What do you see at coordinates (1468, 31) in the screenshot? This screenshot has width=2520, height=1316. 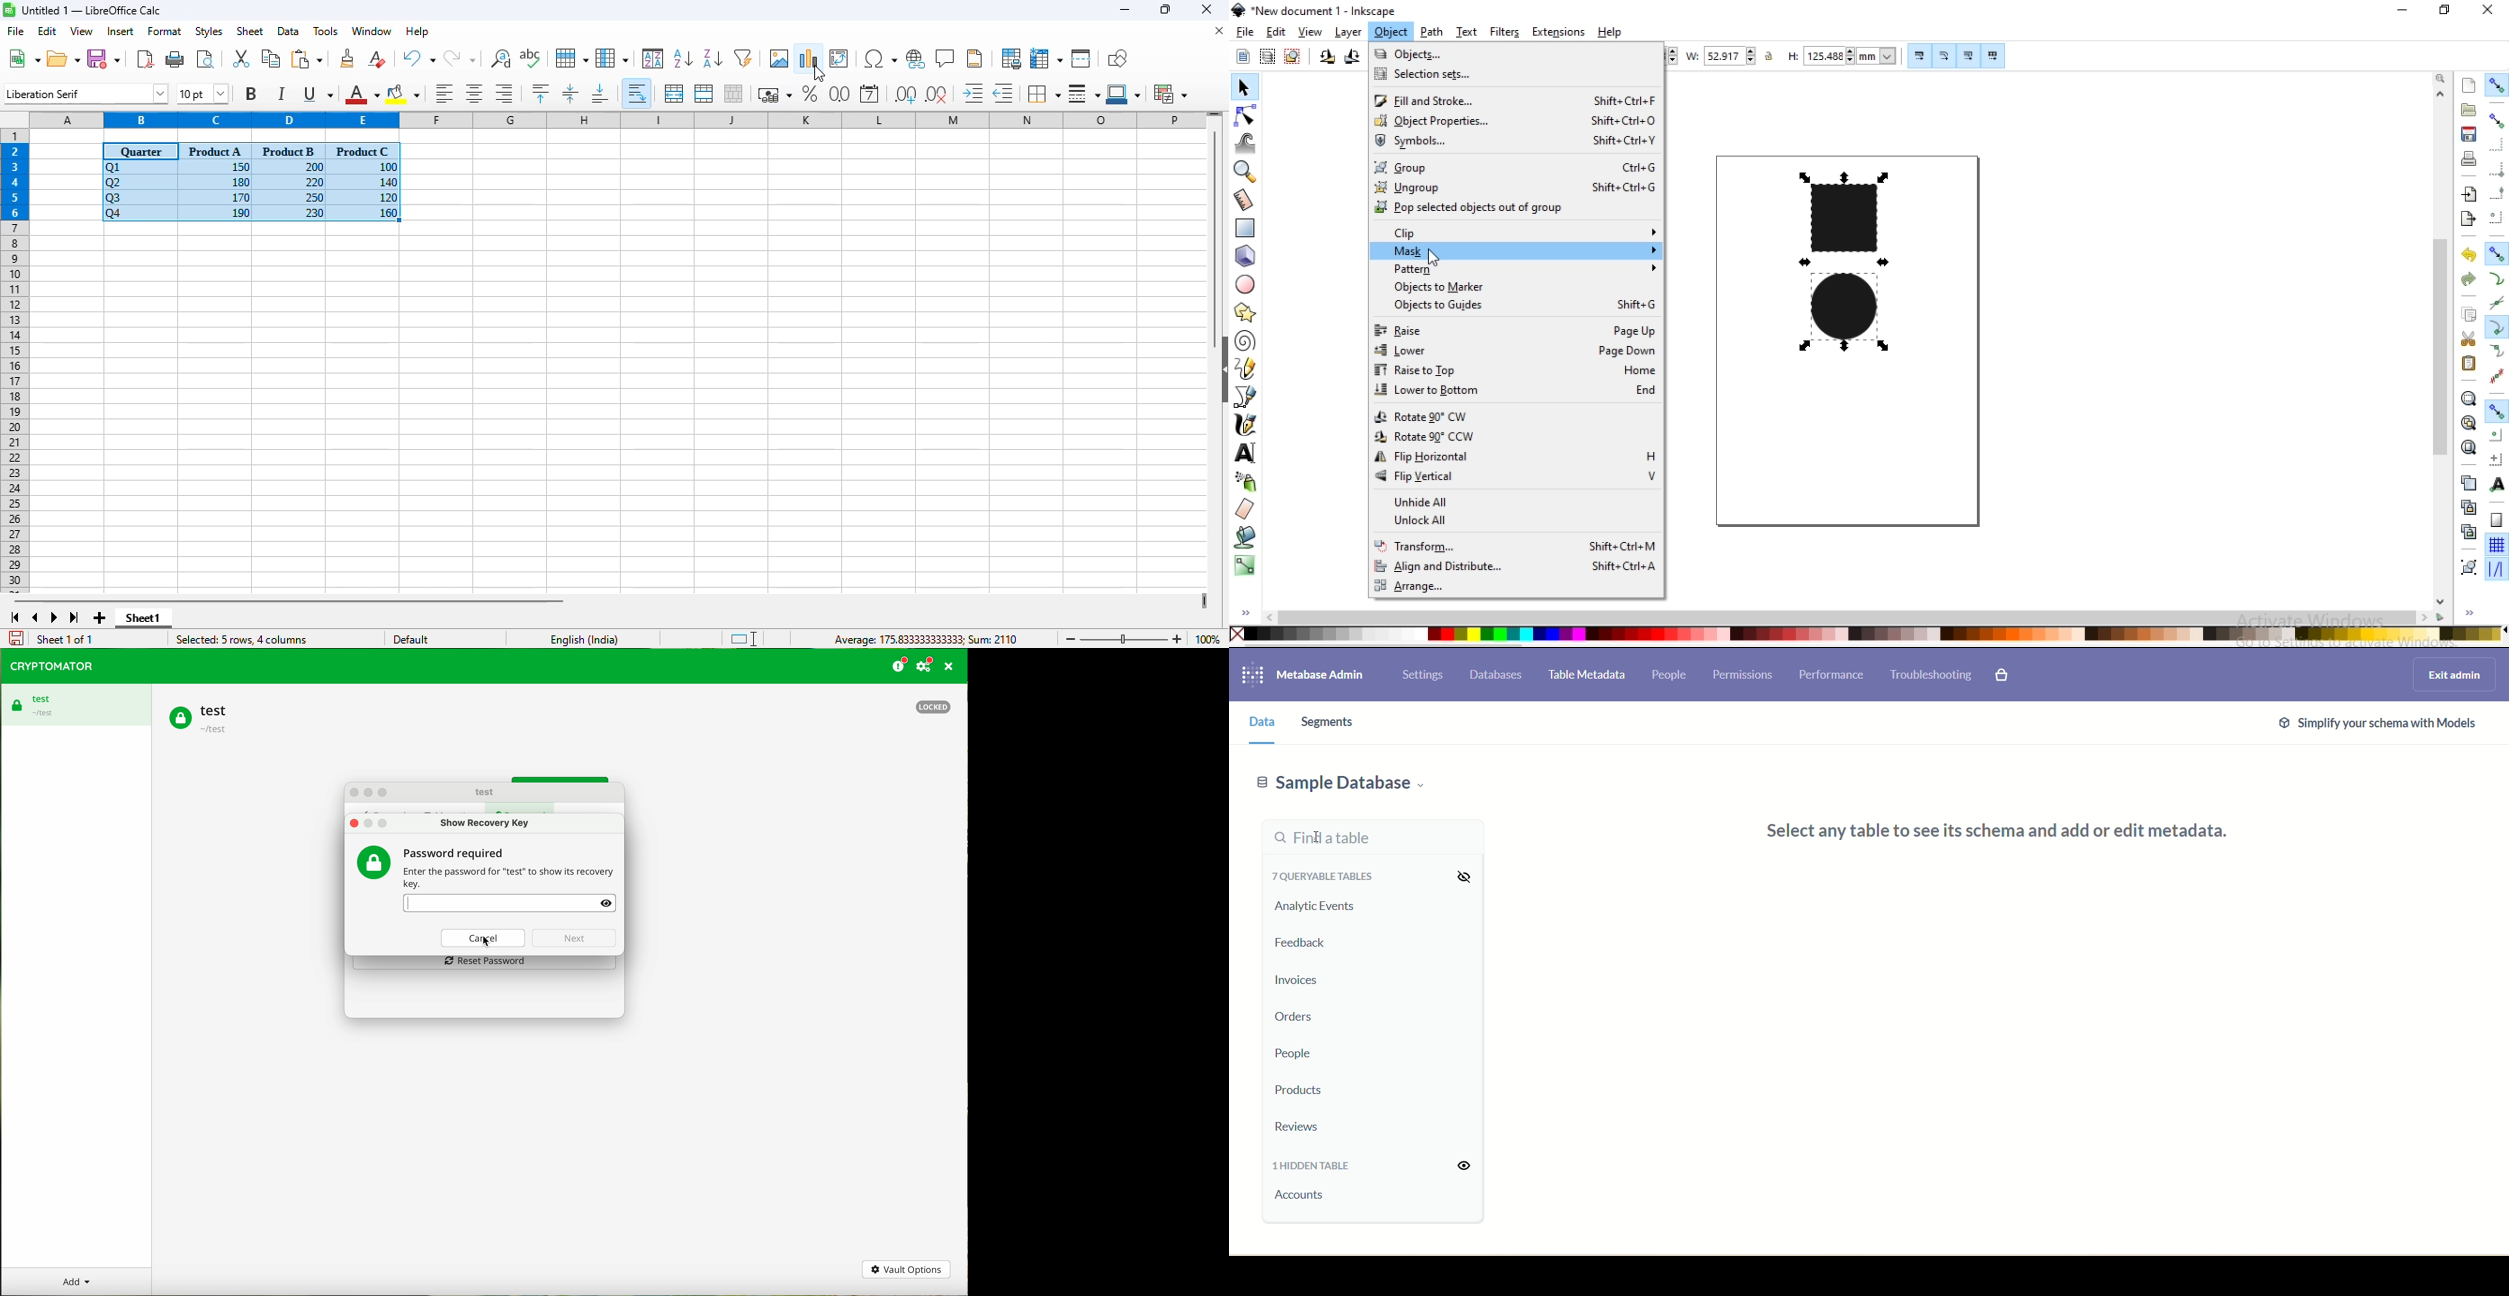 I see `text` at bounding box center [1468, 31].